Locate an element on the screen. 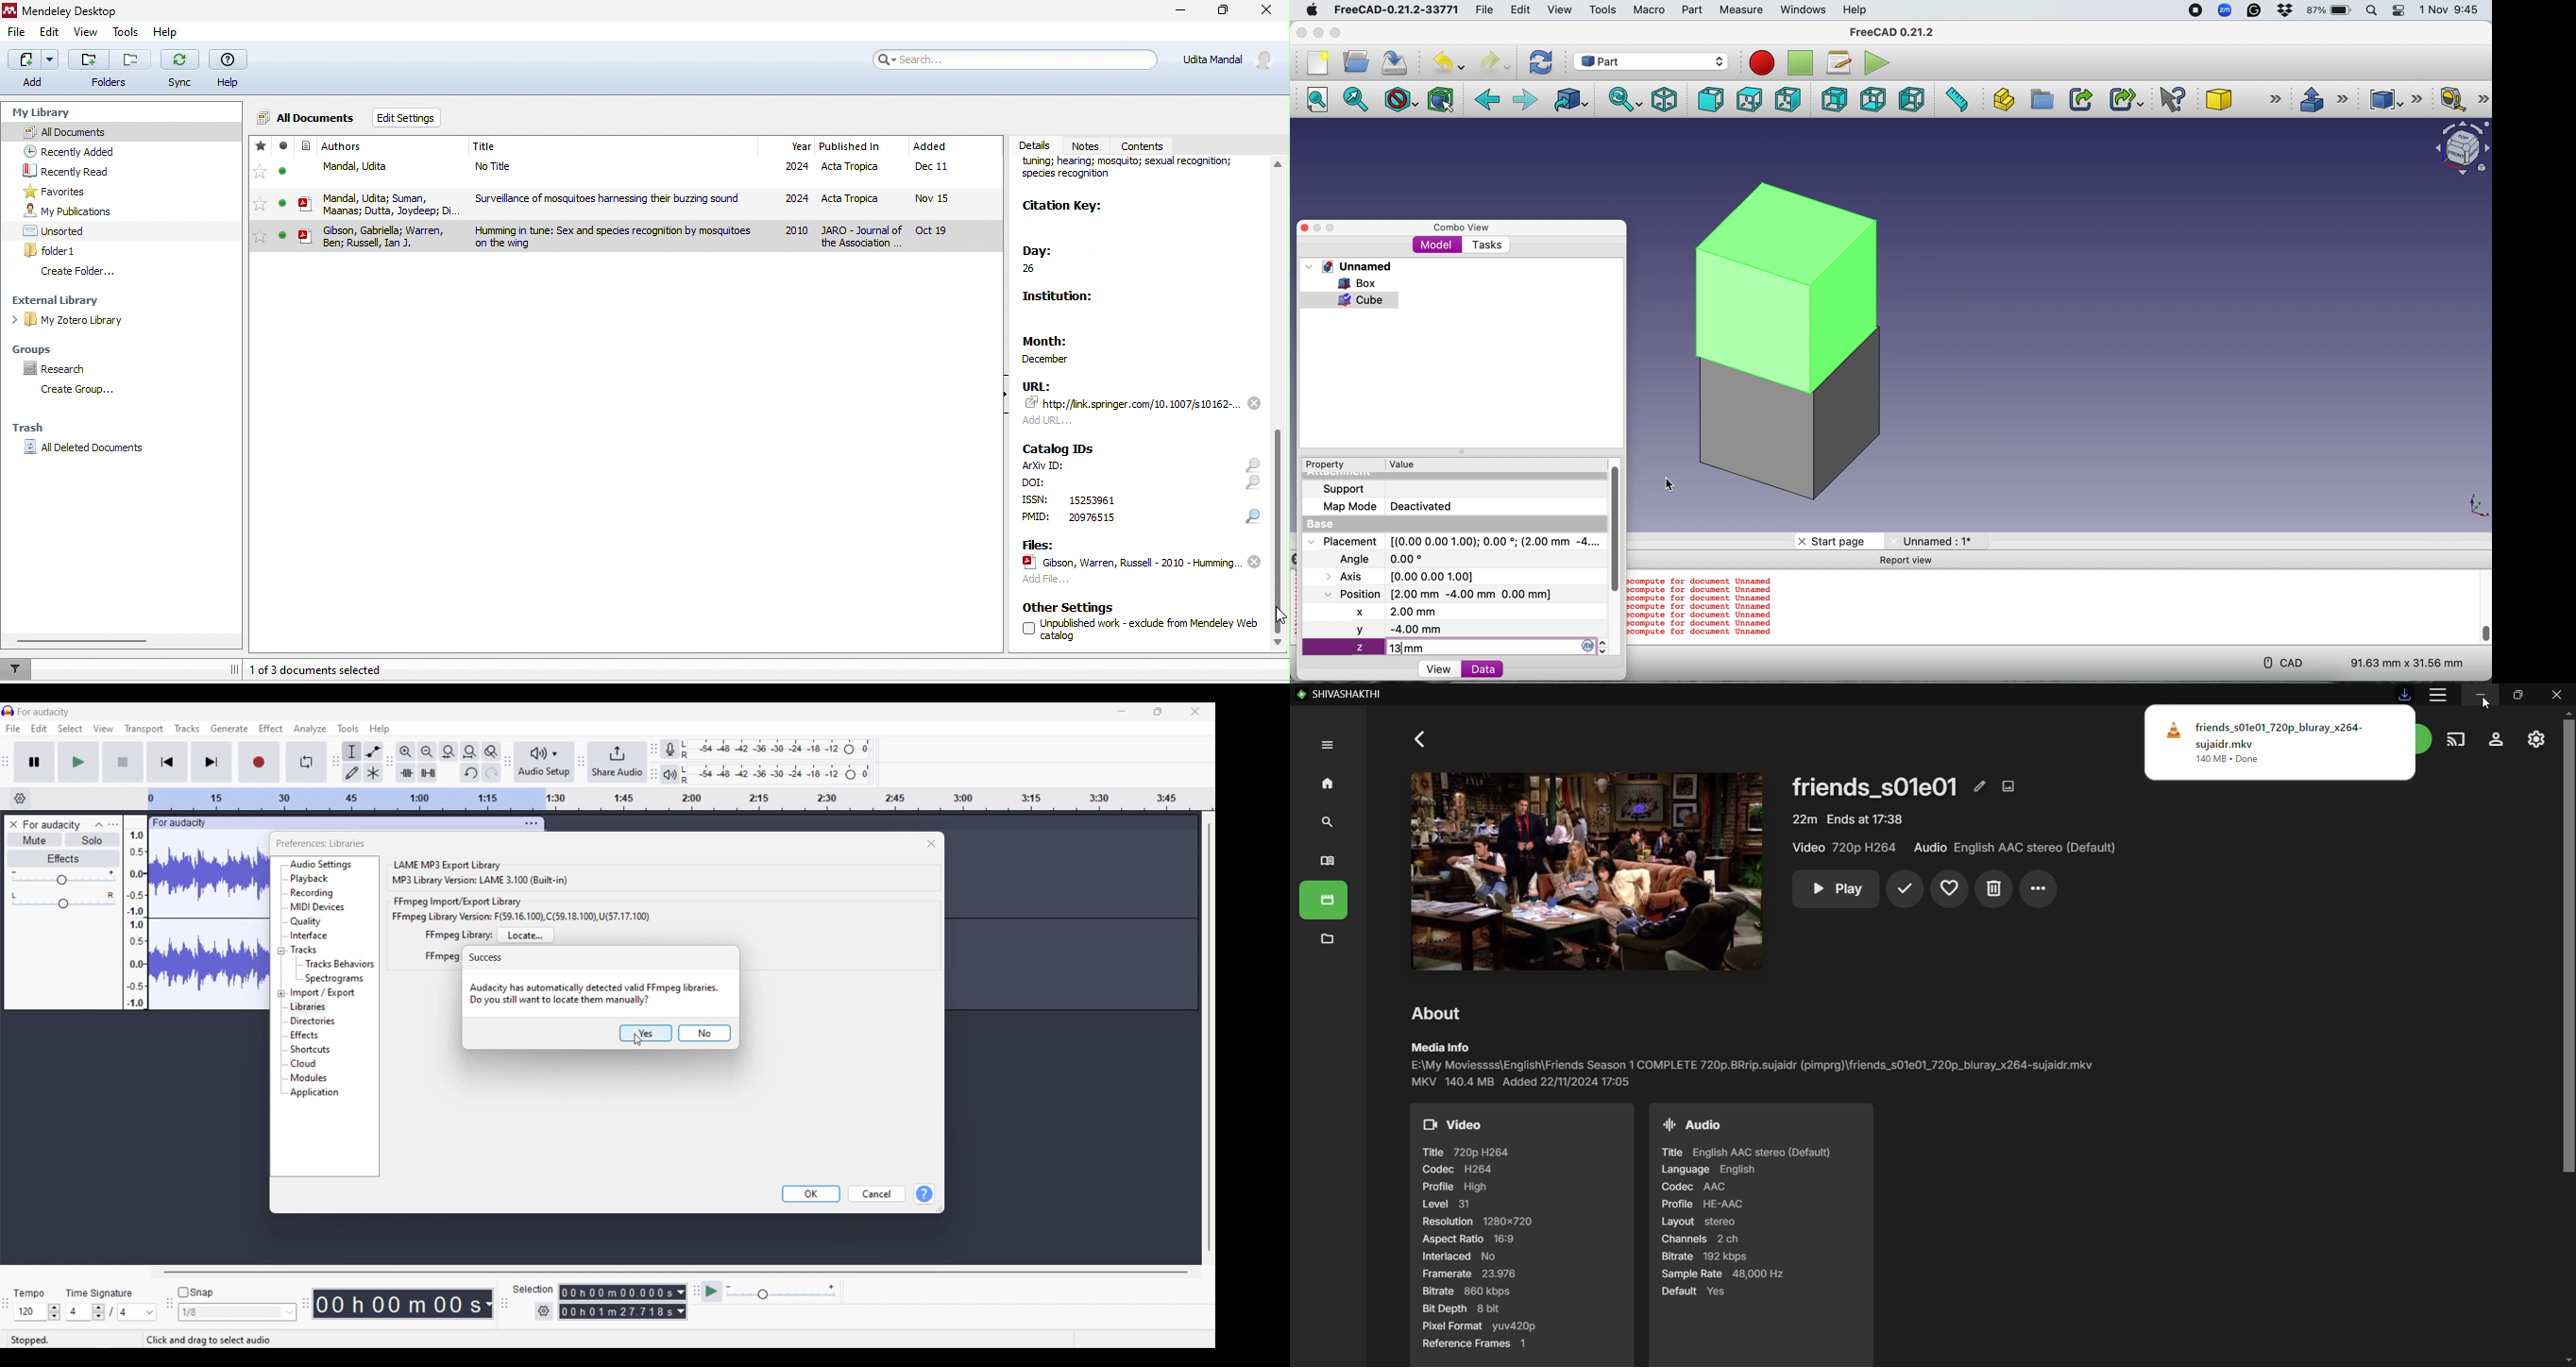  Recording is located at coordinates (313, 894).